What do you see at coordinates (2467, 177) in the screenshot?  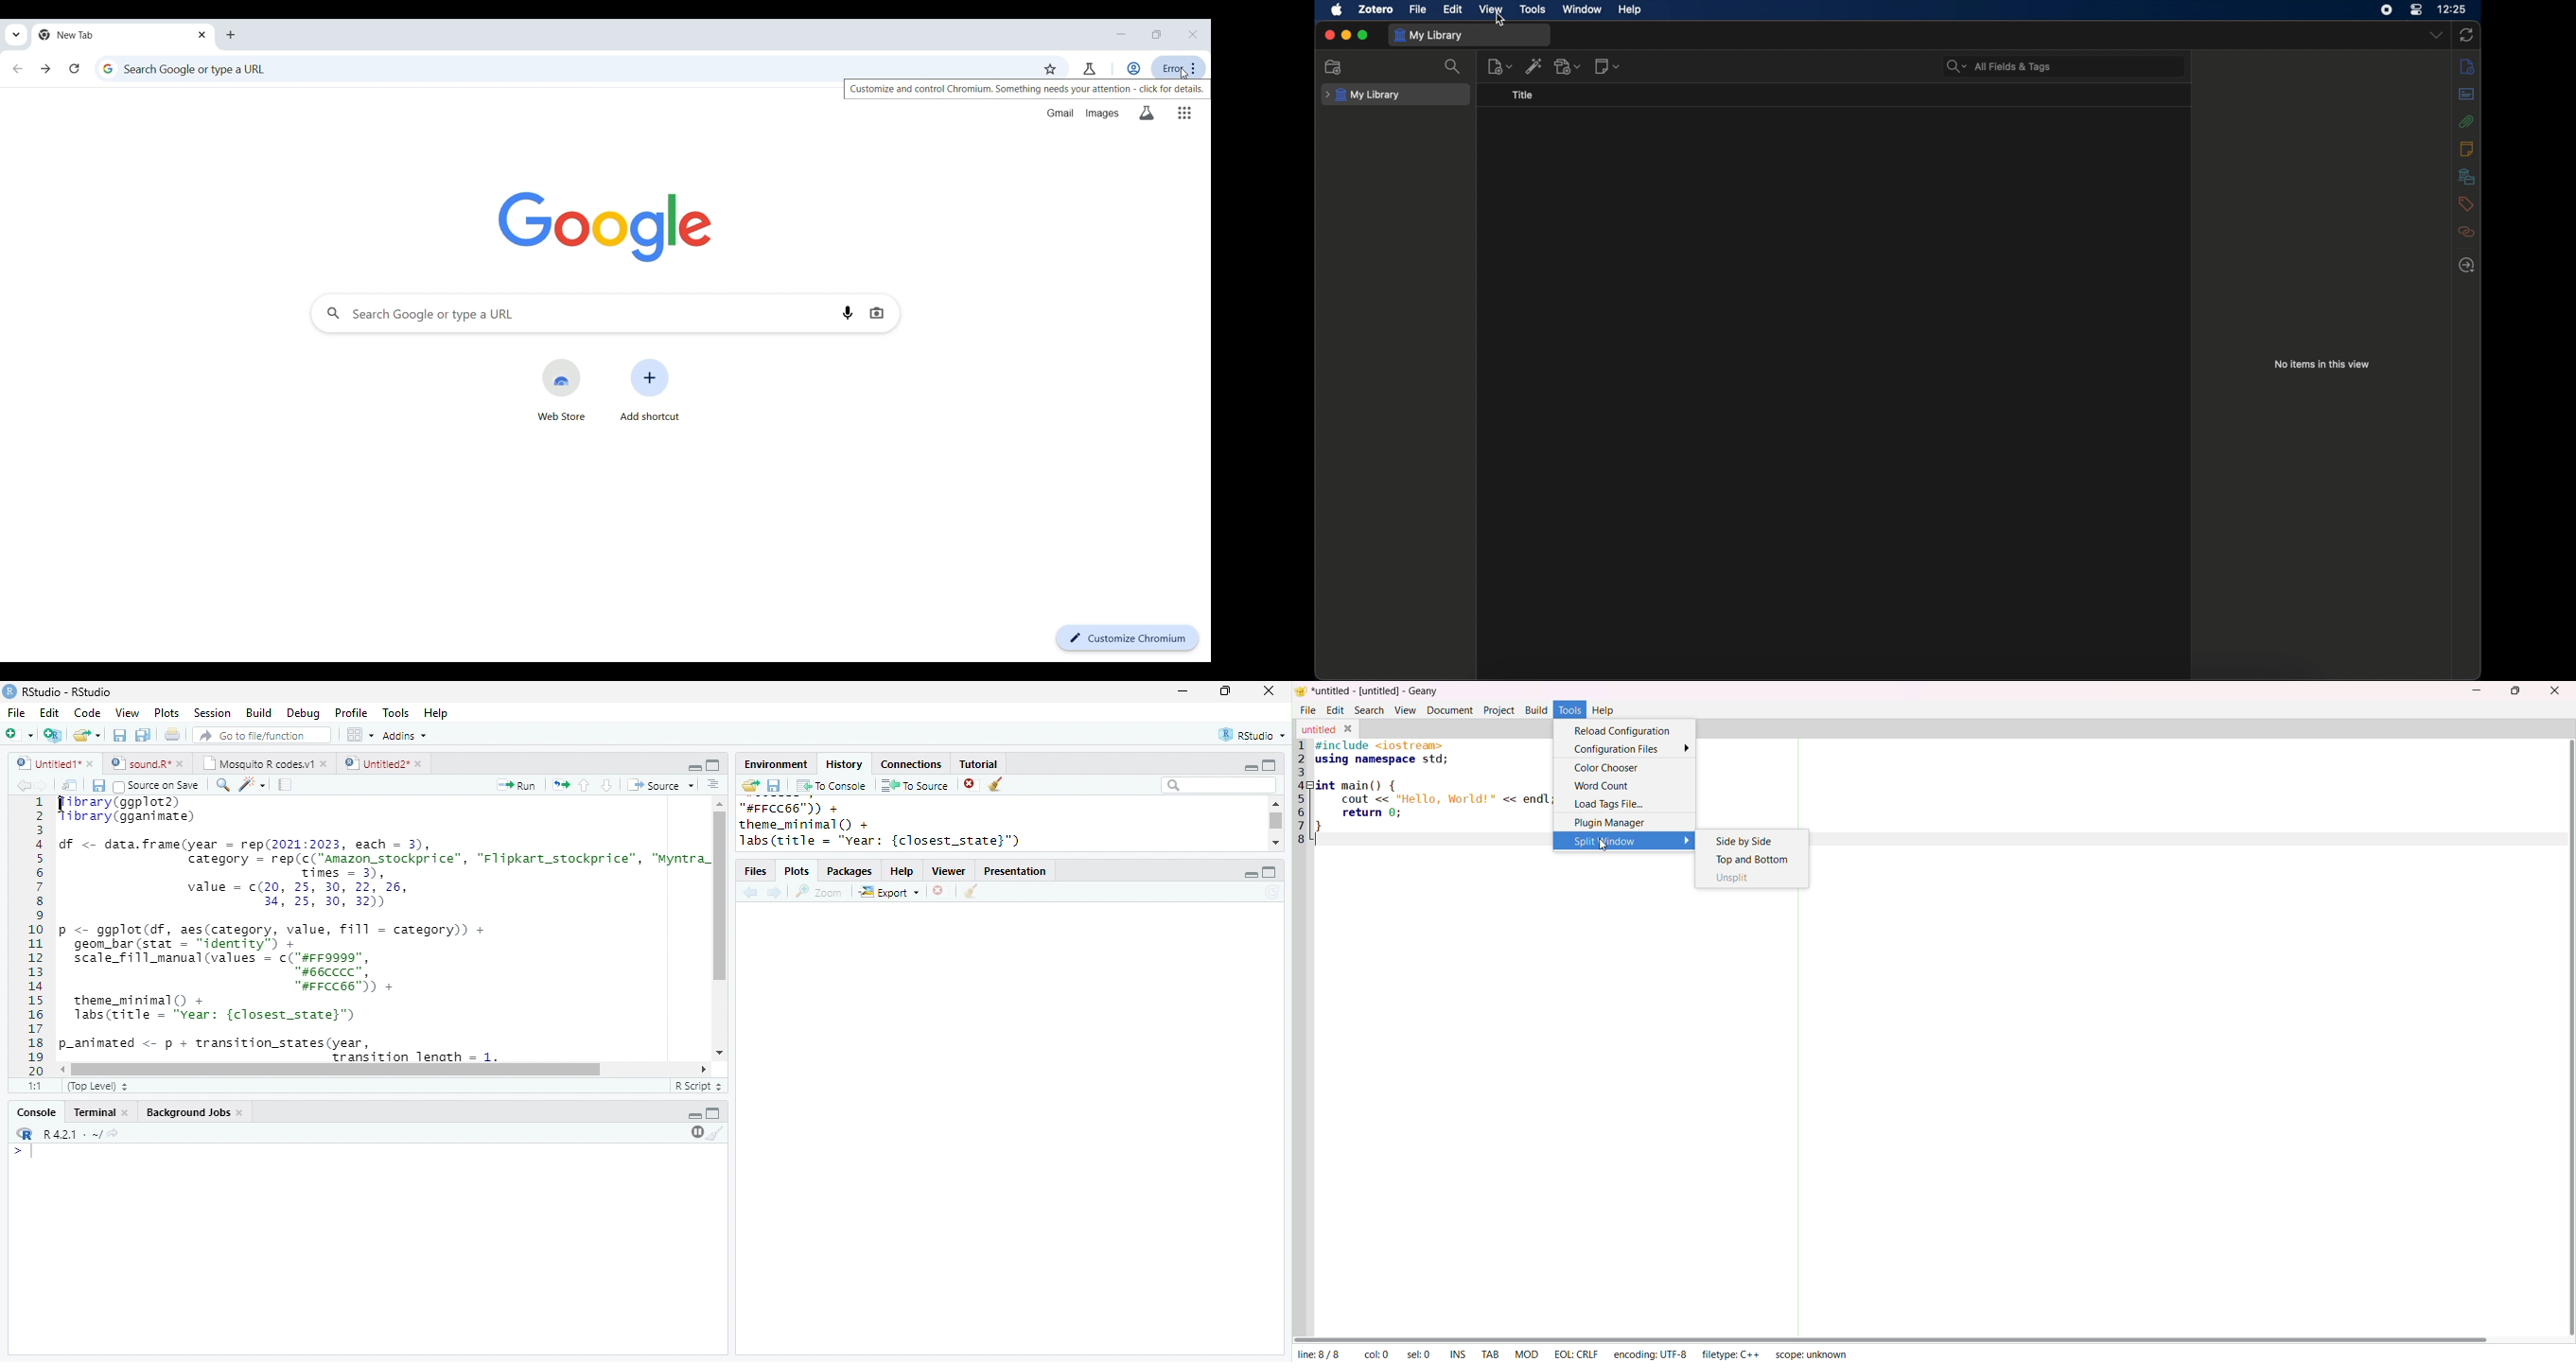 I see `libraries` at bounding box center [2467, 177].